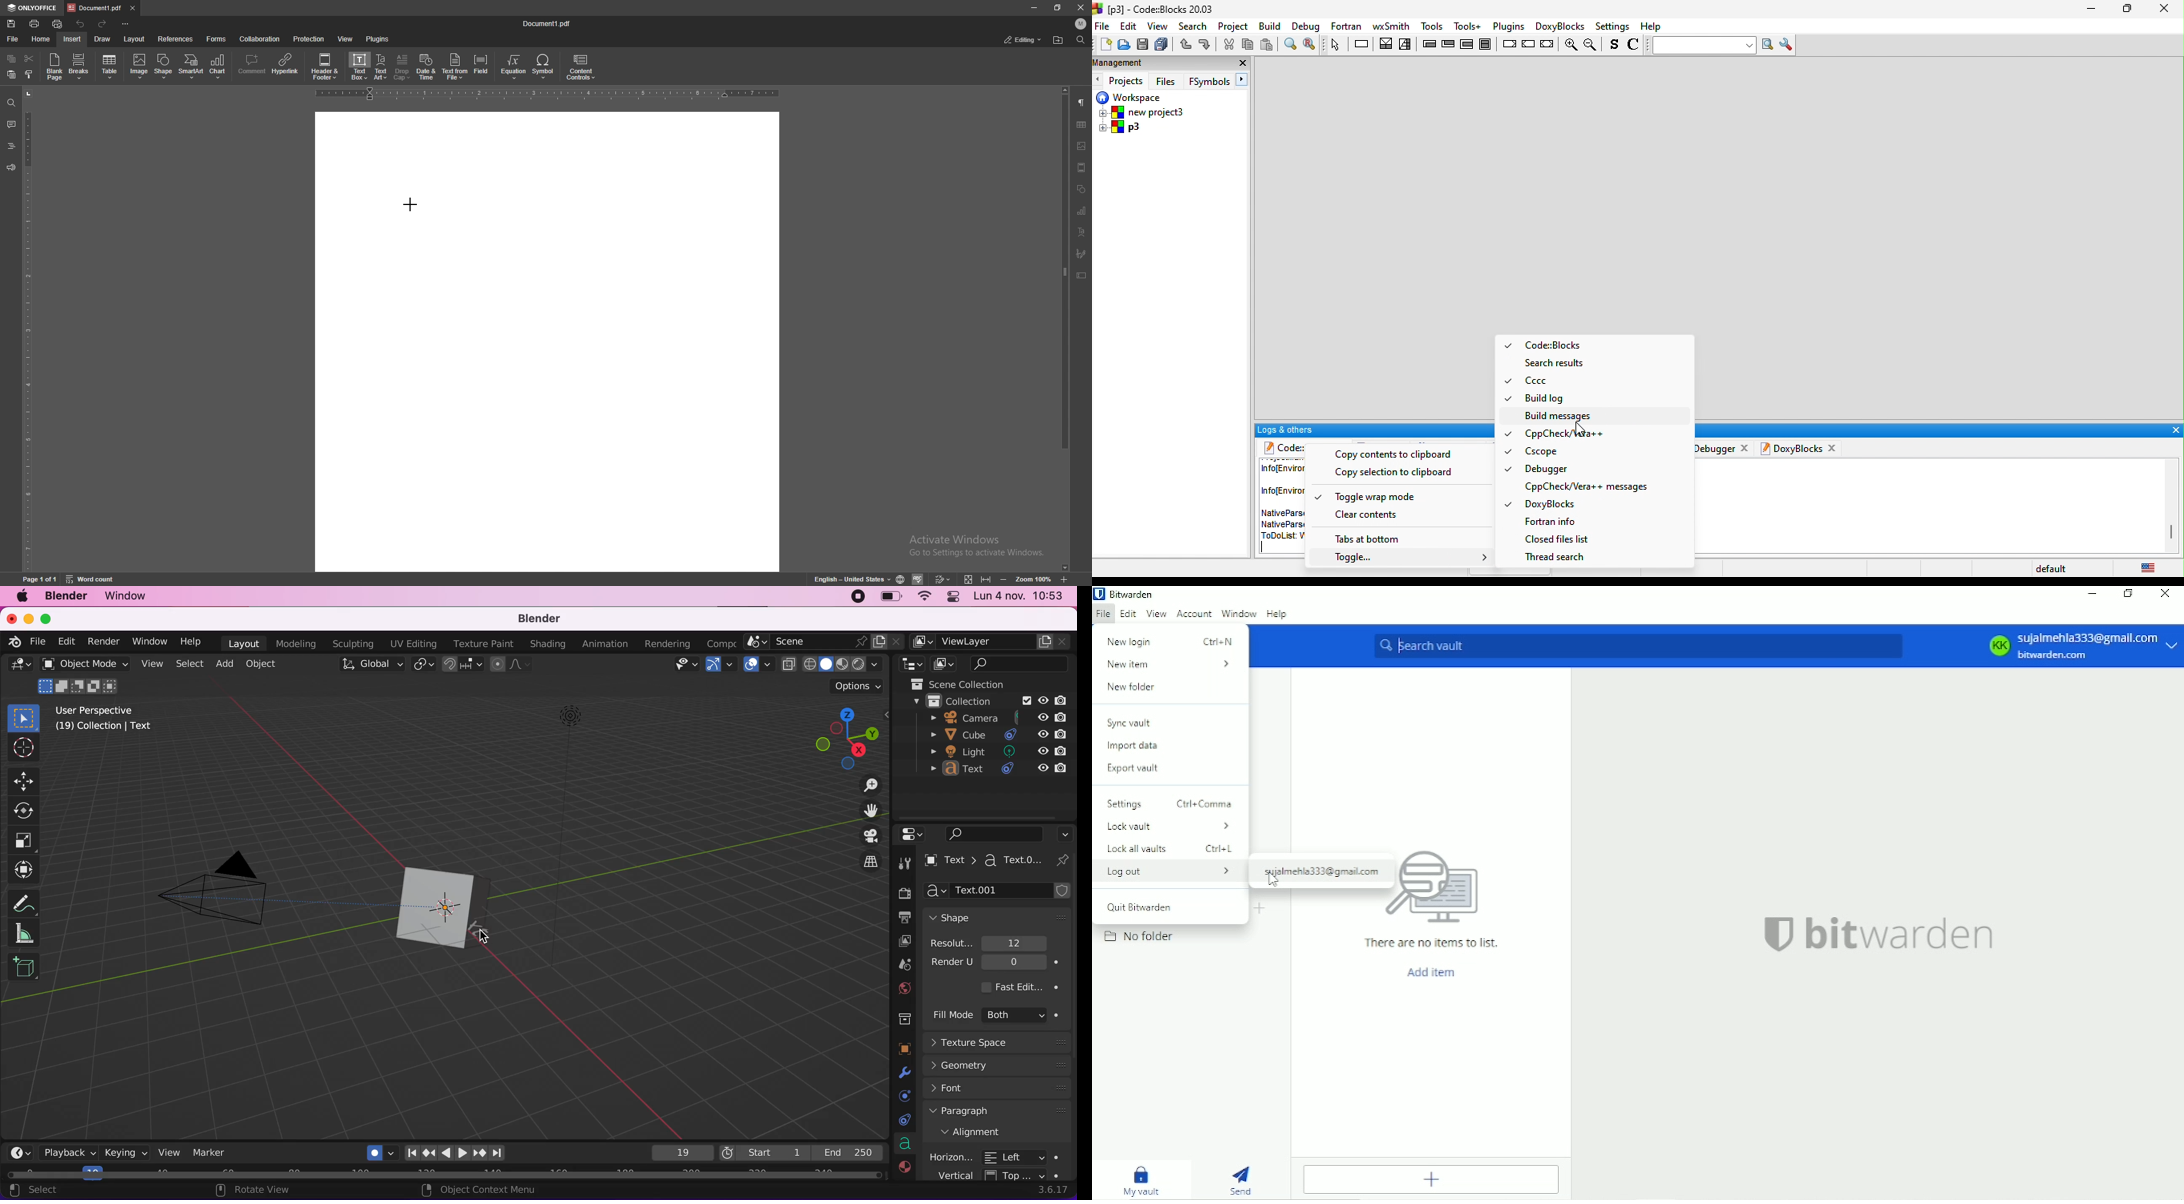 The height and width of the screenshot is (1204, 2184). Describe the element at coordinates (487, 937) in the screenshot. I see `cursor` at that location.